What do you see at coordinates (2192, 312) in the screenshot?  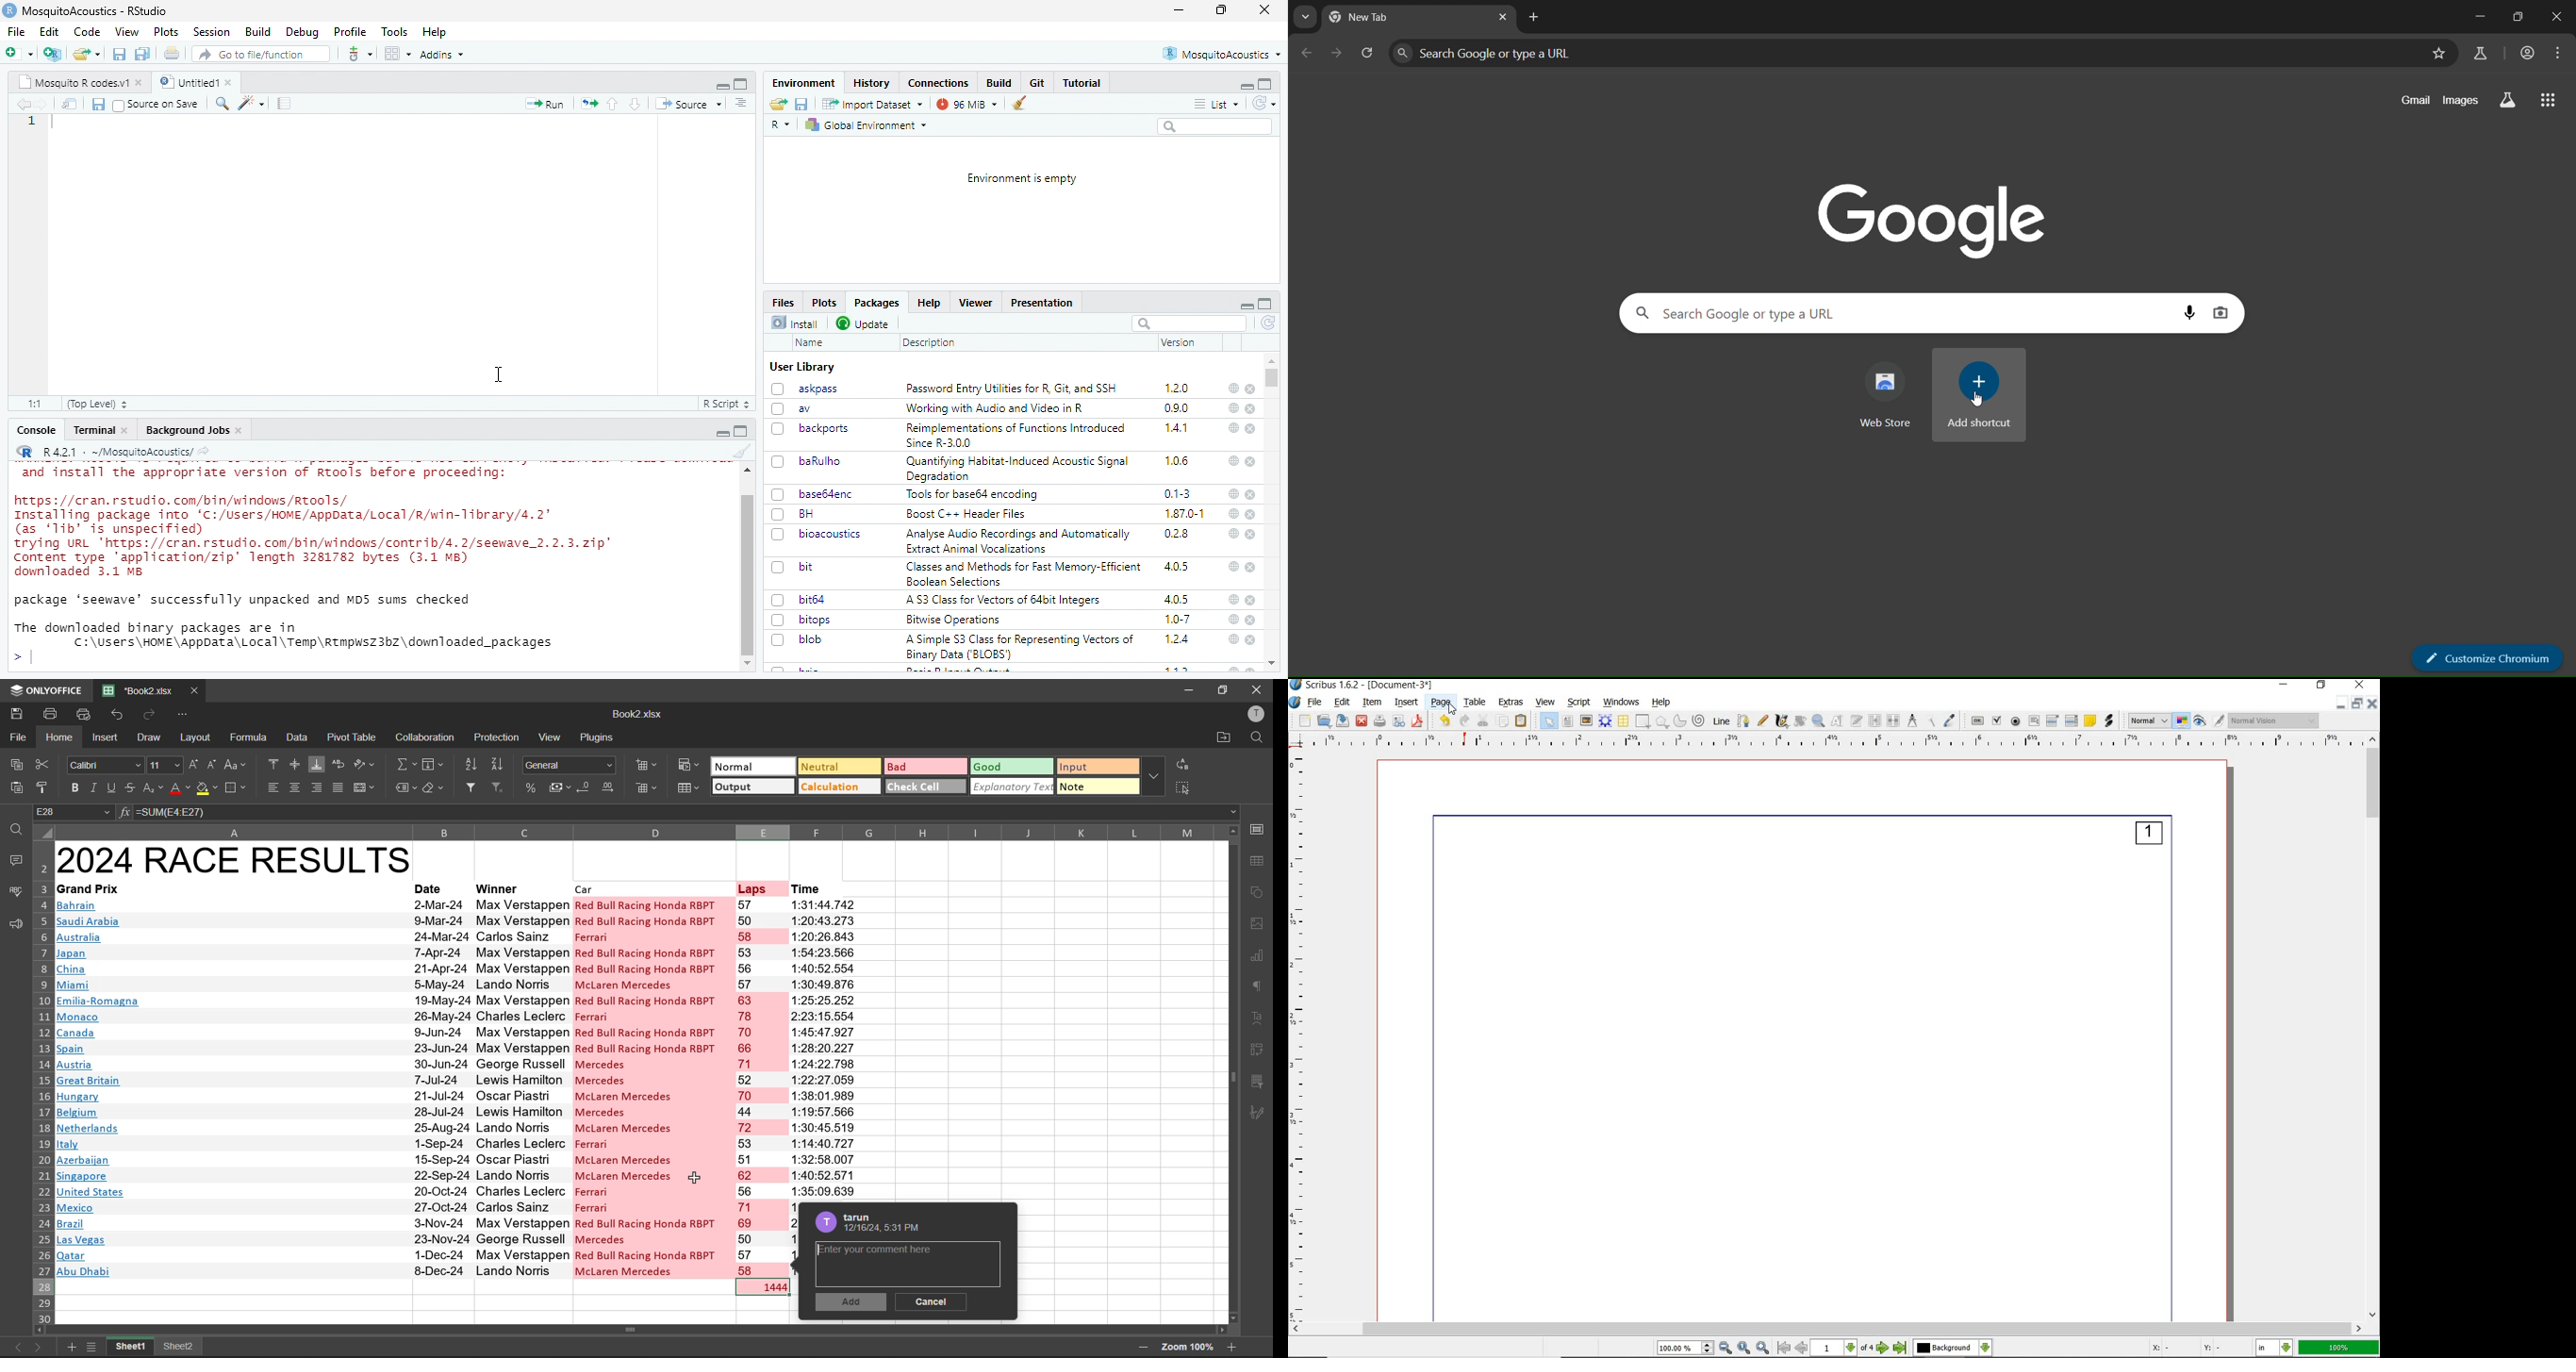 I see `voice search` at bounding box center [2192, 312].